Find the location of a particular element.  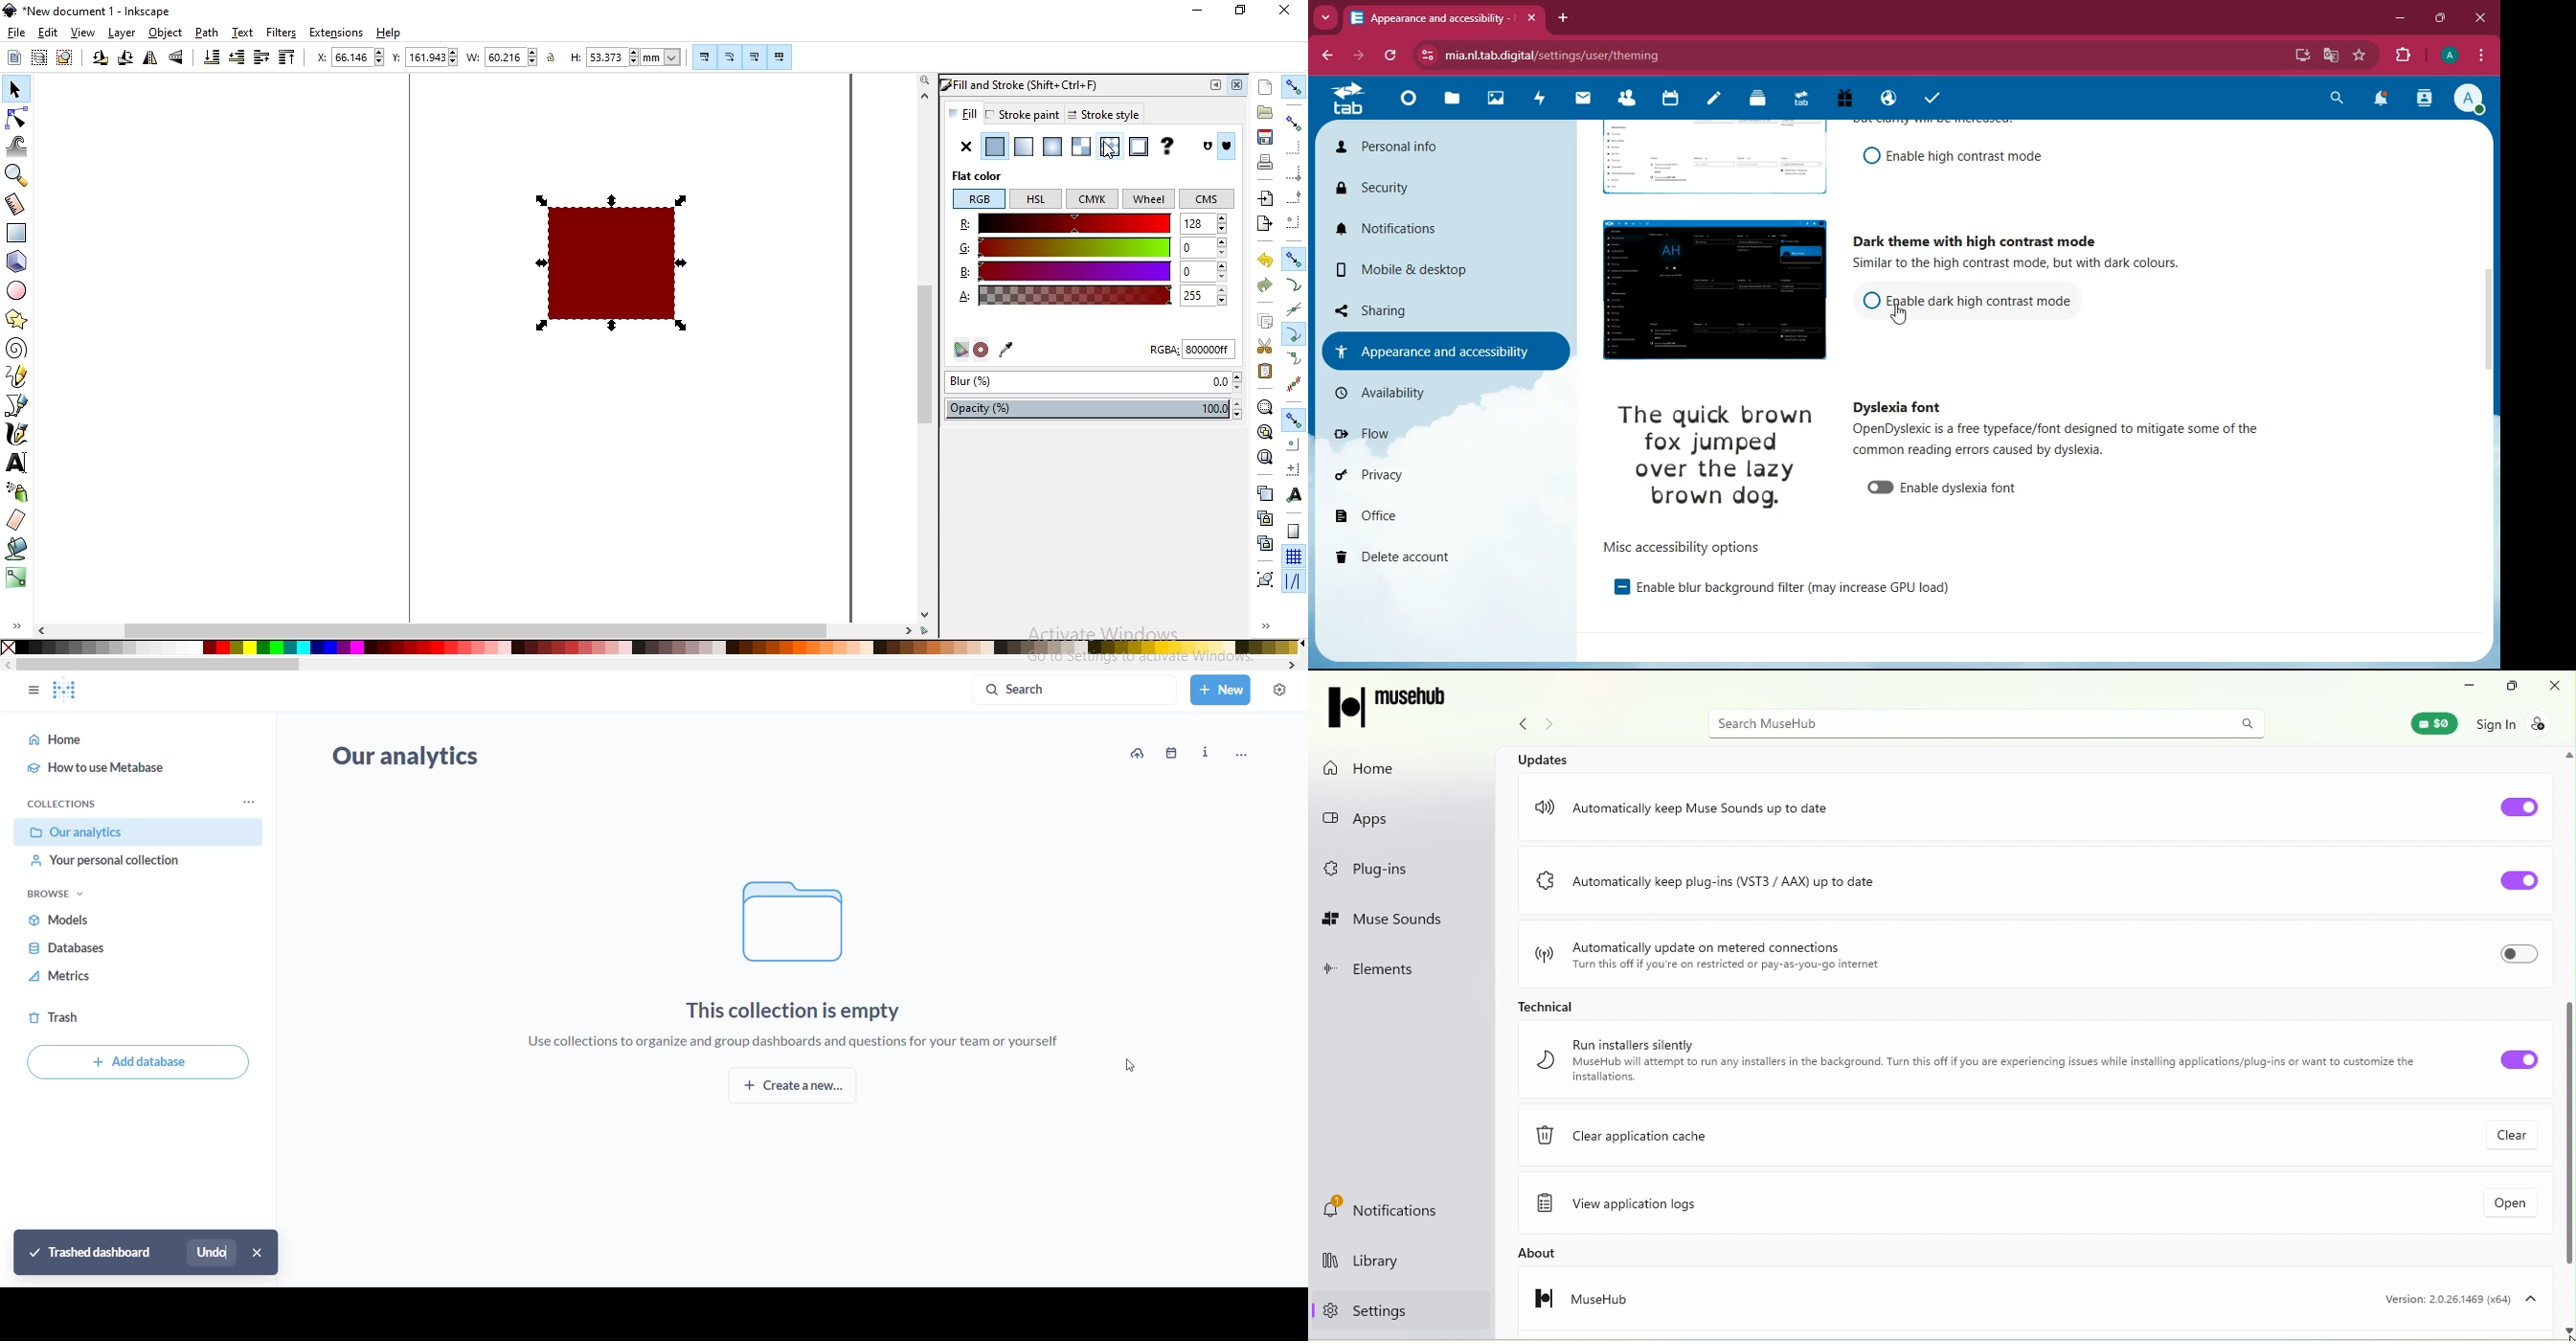

Run installers silently MuseHub will attempt to run any installers in the background. Turn this off if you are experiencing issues while installing applications plug-ins or want to customize the installations. is located at coordinates (1974, 1061).